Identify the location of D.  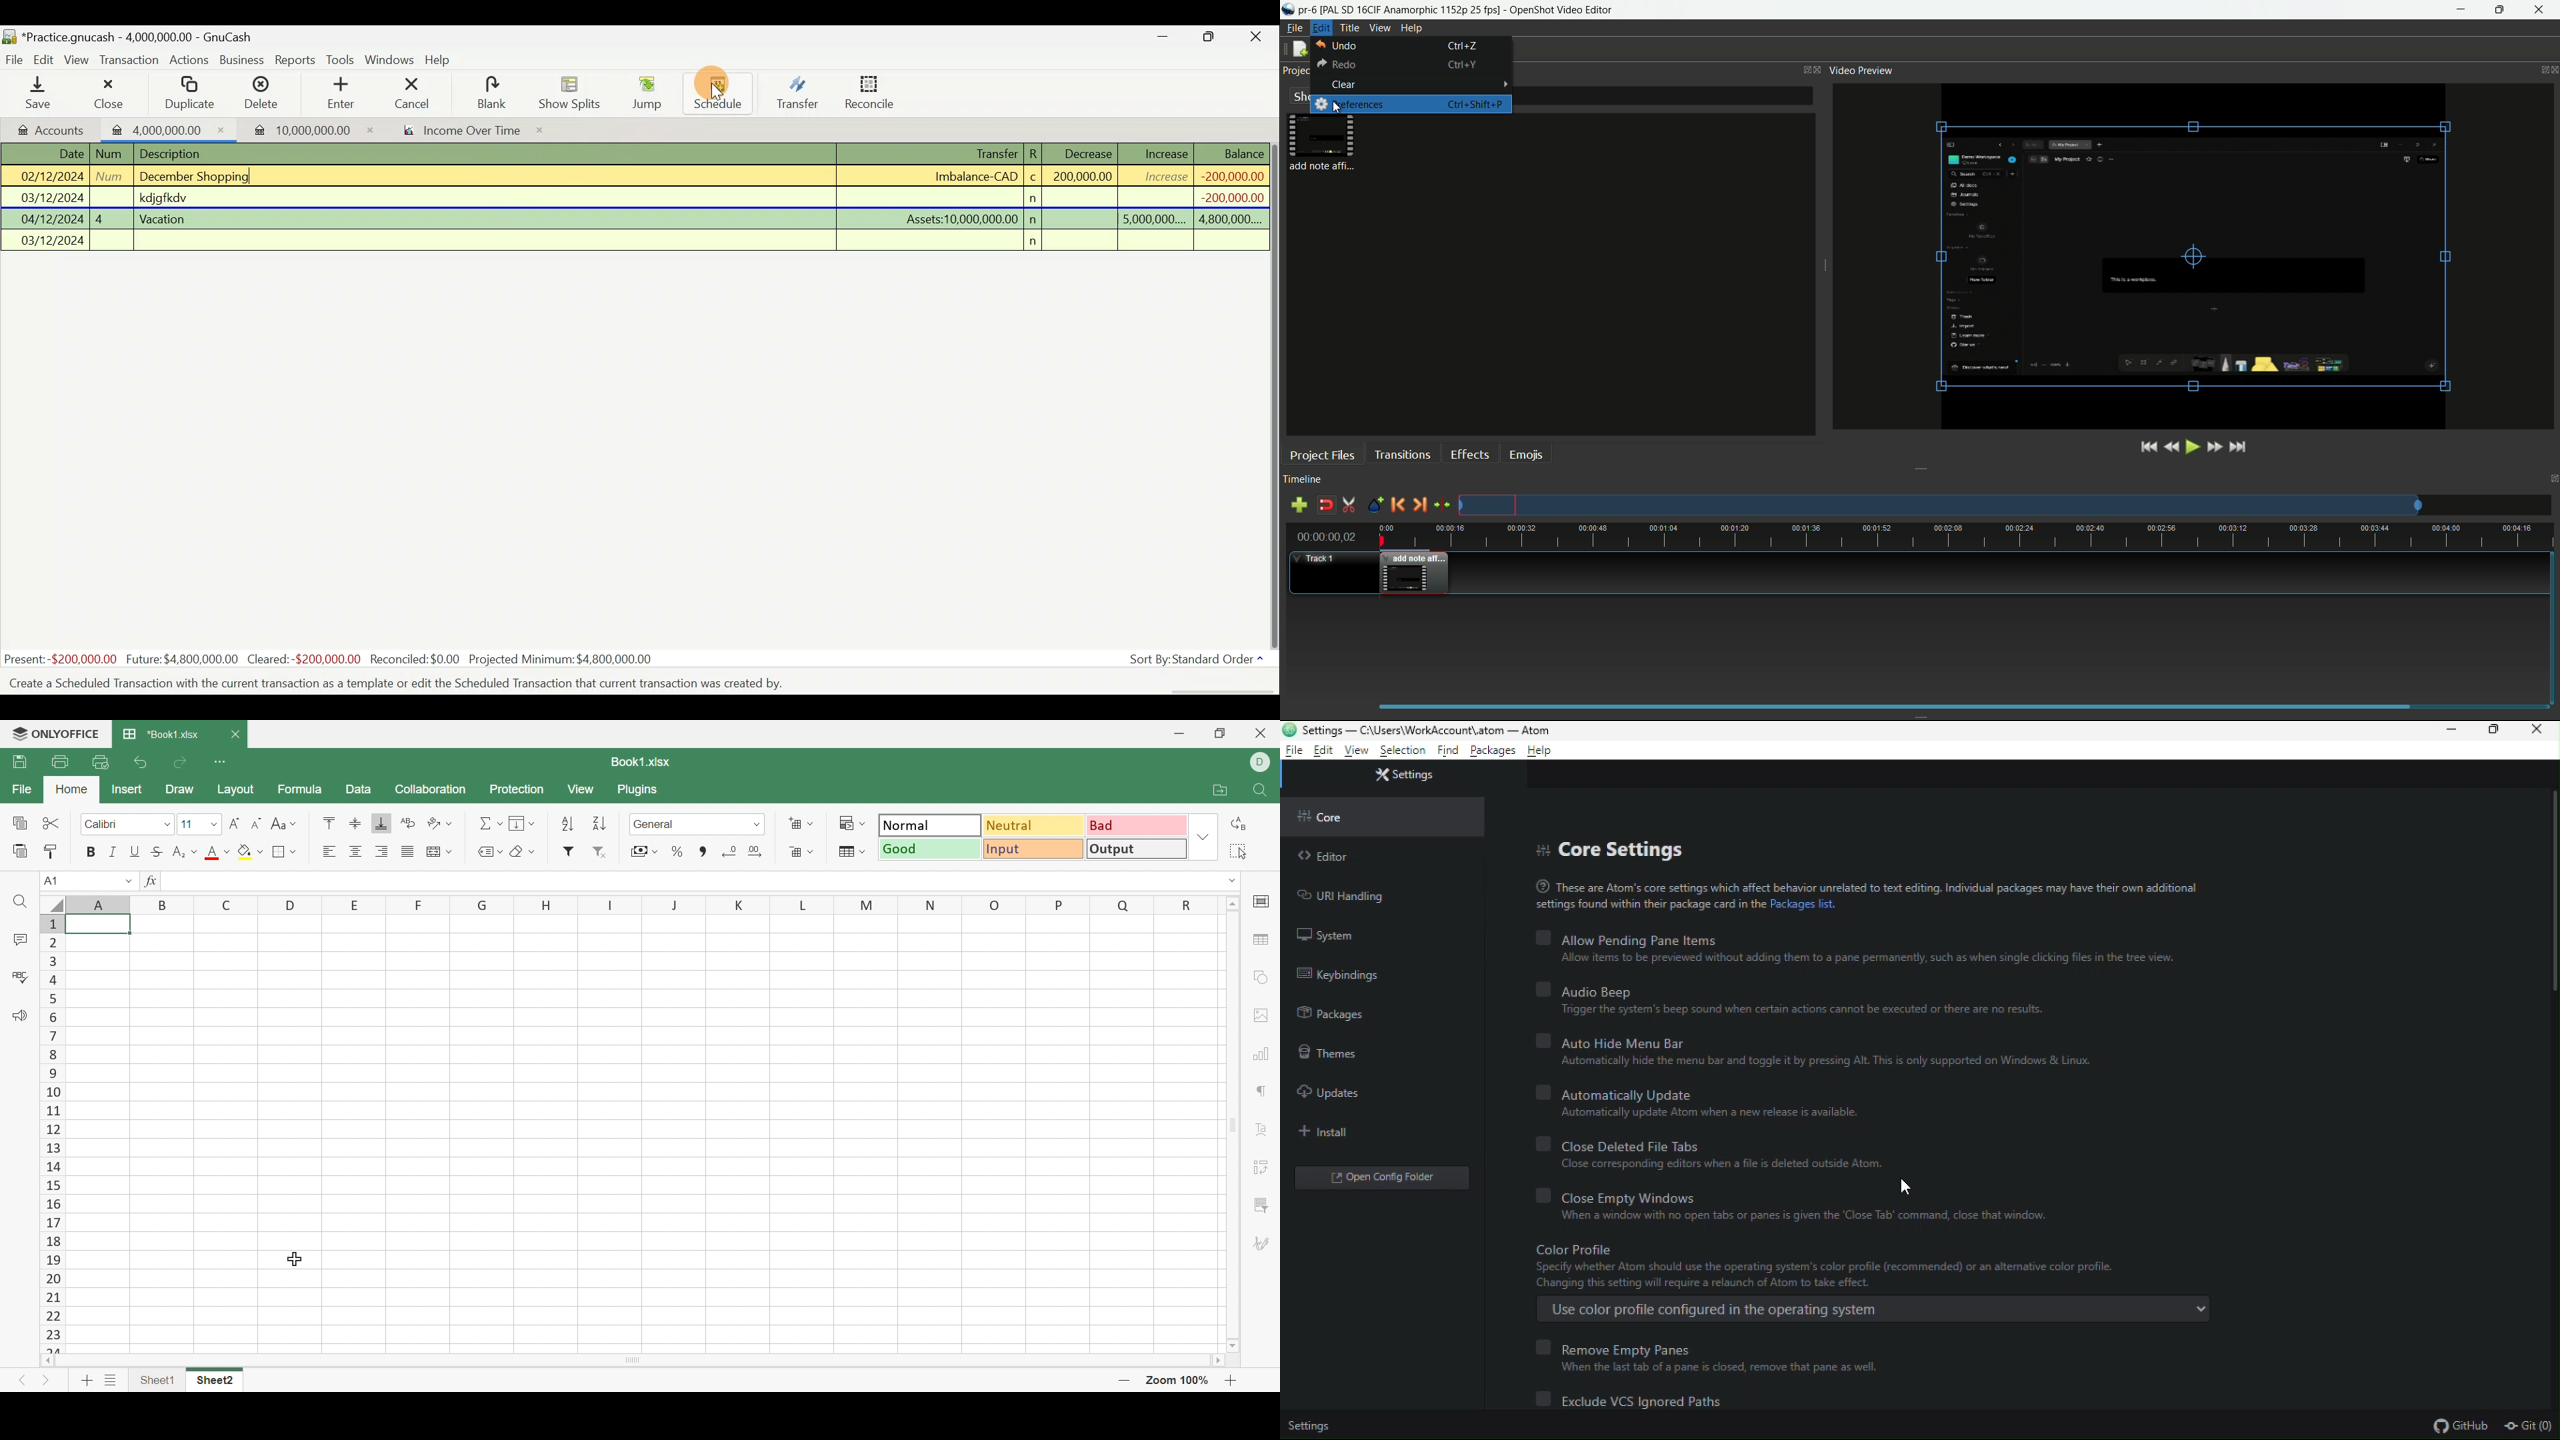
(1259, 764).